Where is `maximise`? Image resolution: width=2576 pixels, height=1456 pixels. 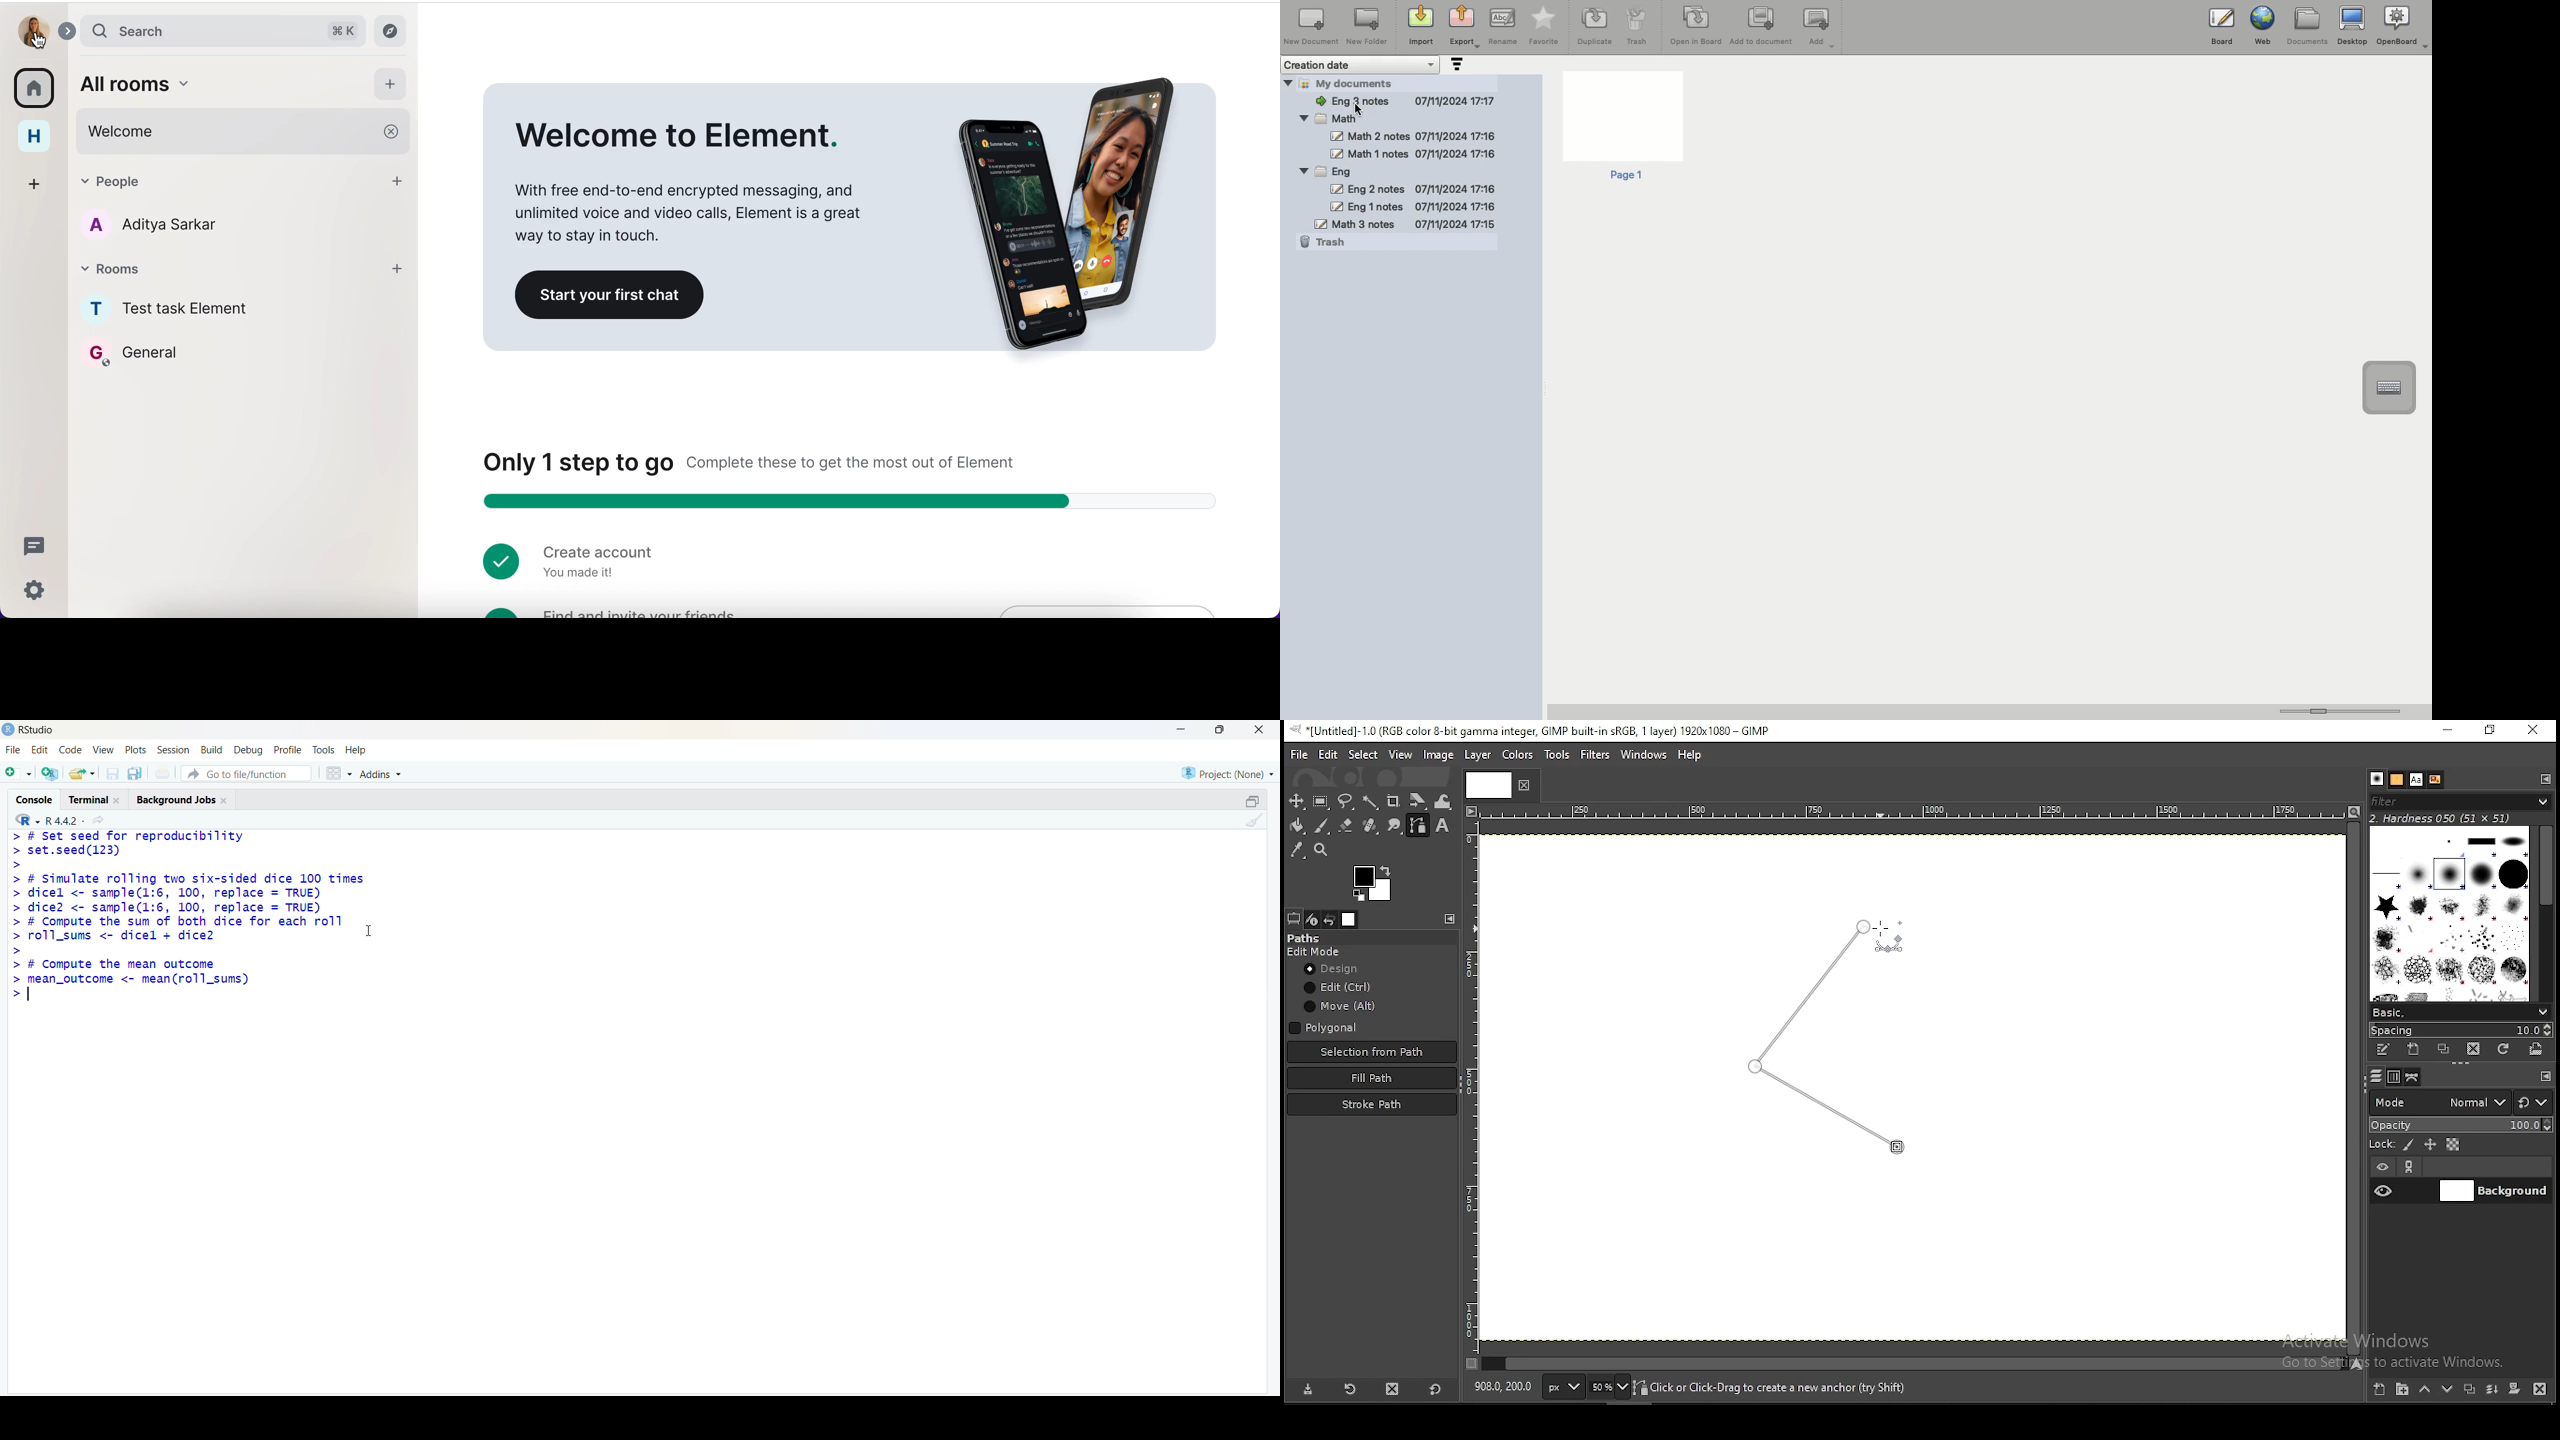 maximise is located at coordinates (1223, 729).